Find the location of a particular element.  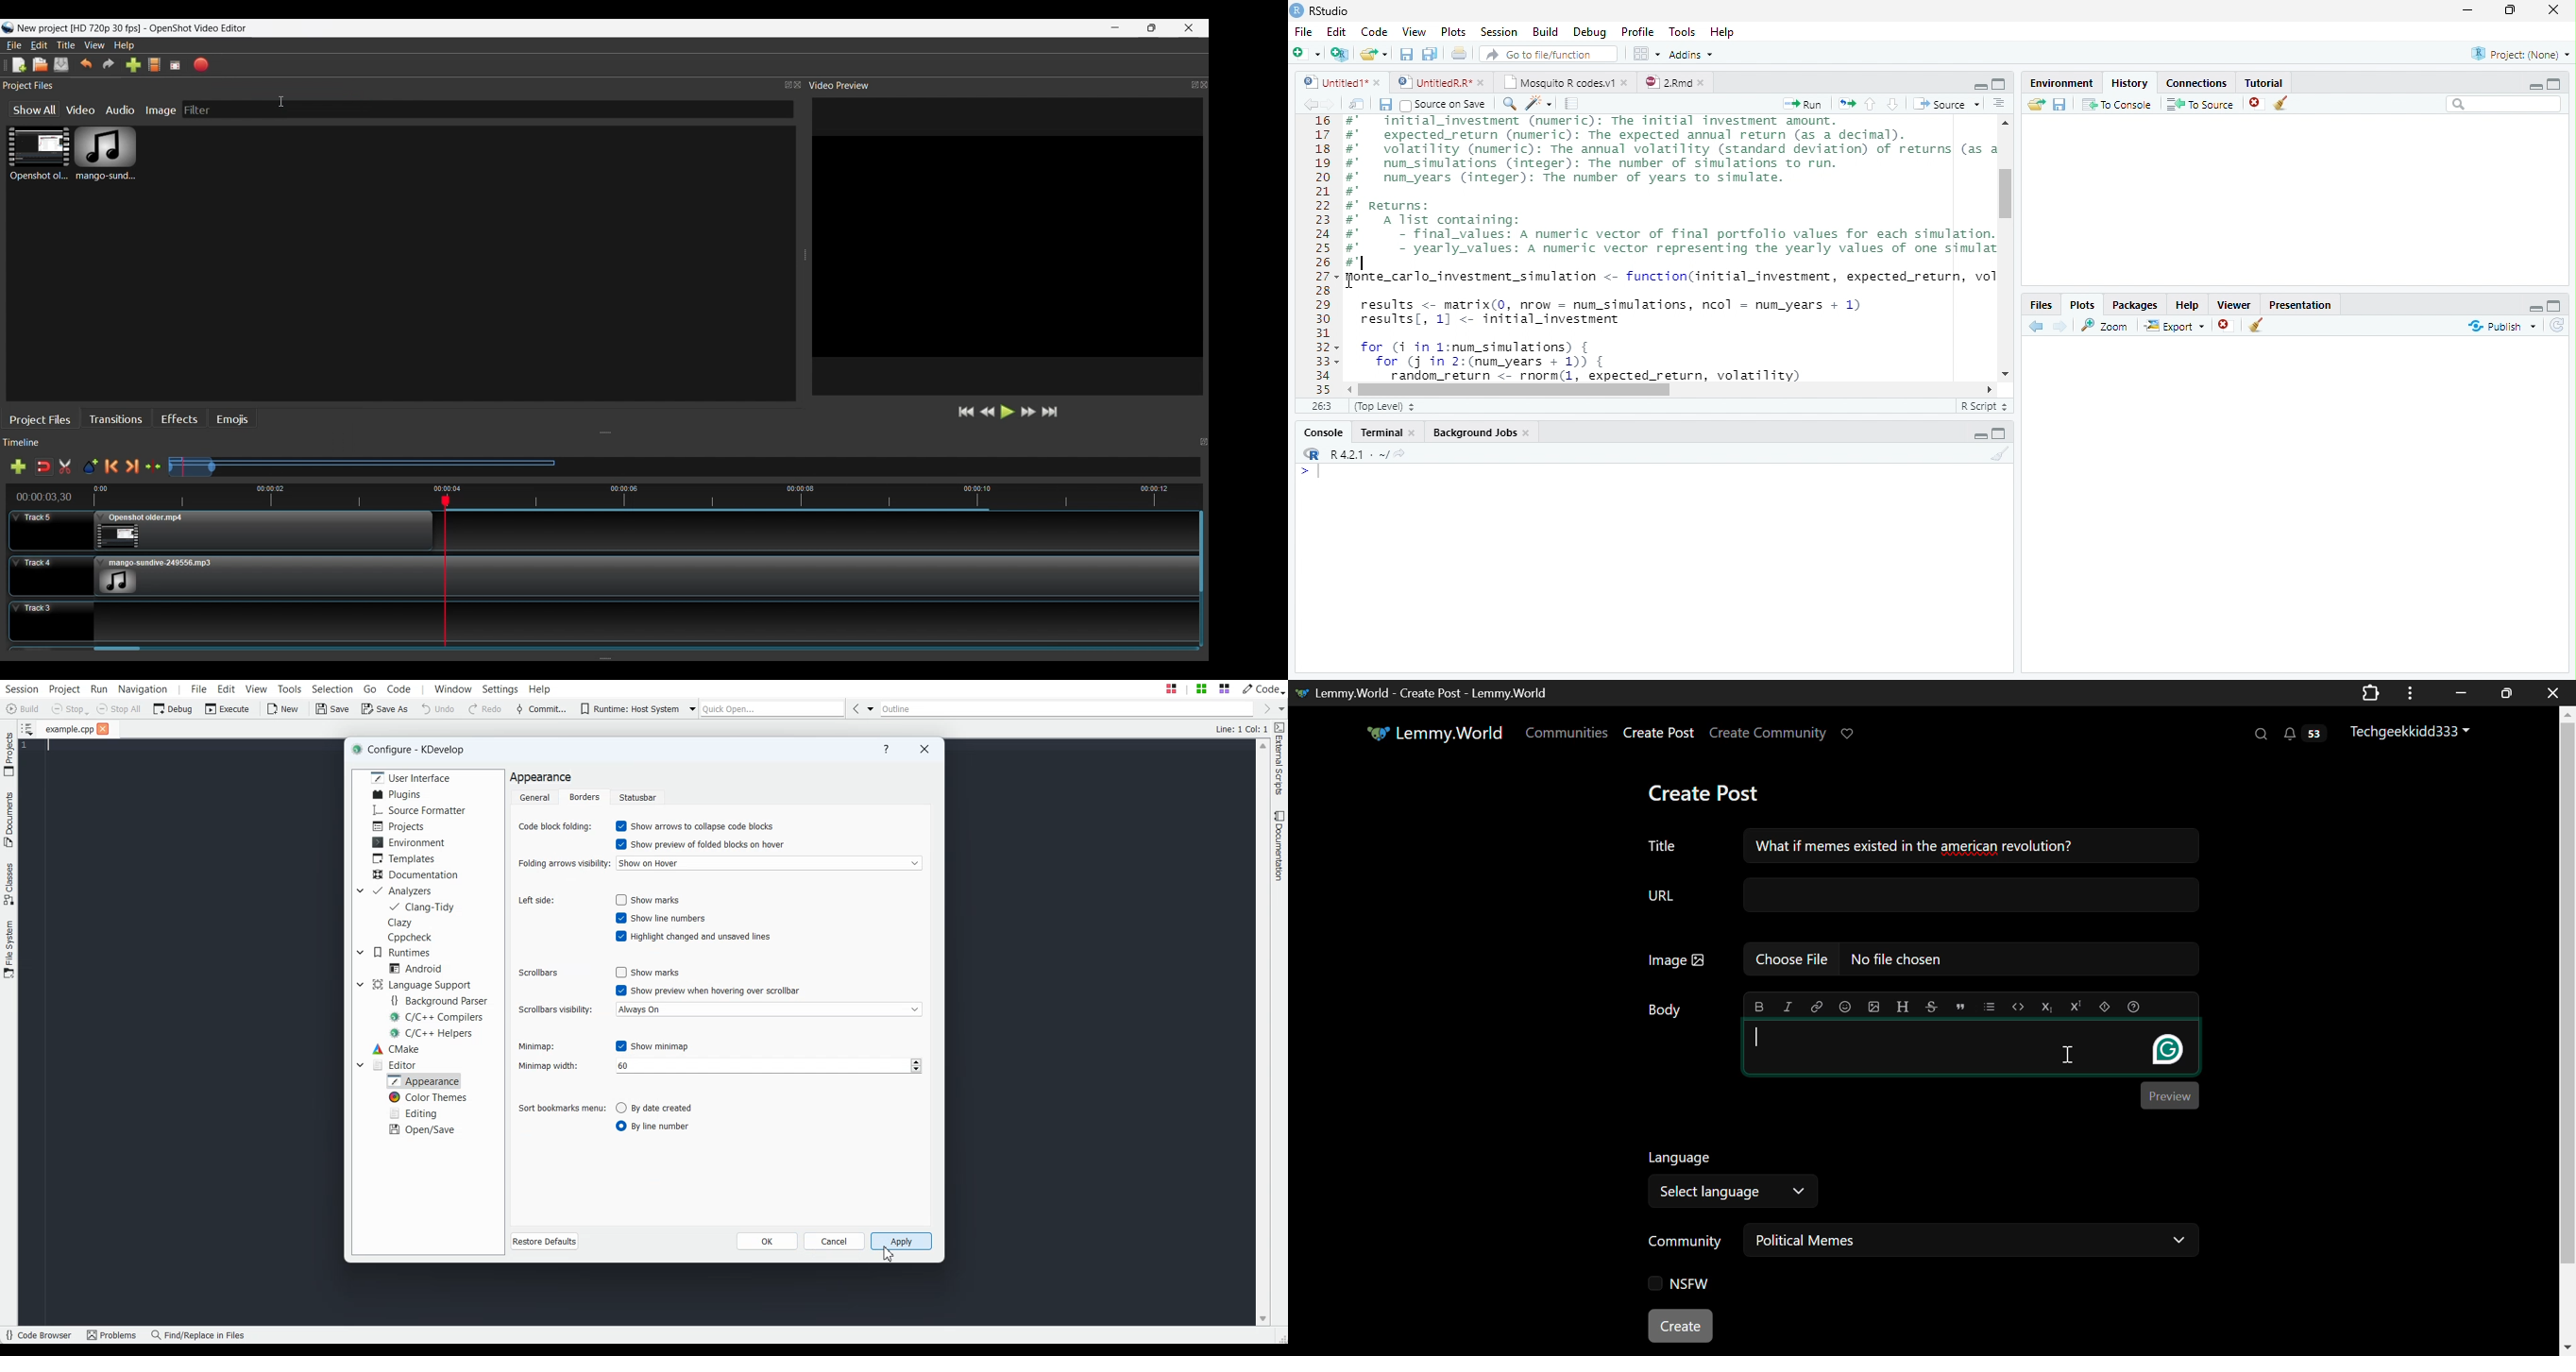

Search is located at coordinates (2504, 104).